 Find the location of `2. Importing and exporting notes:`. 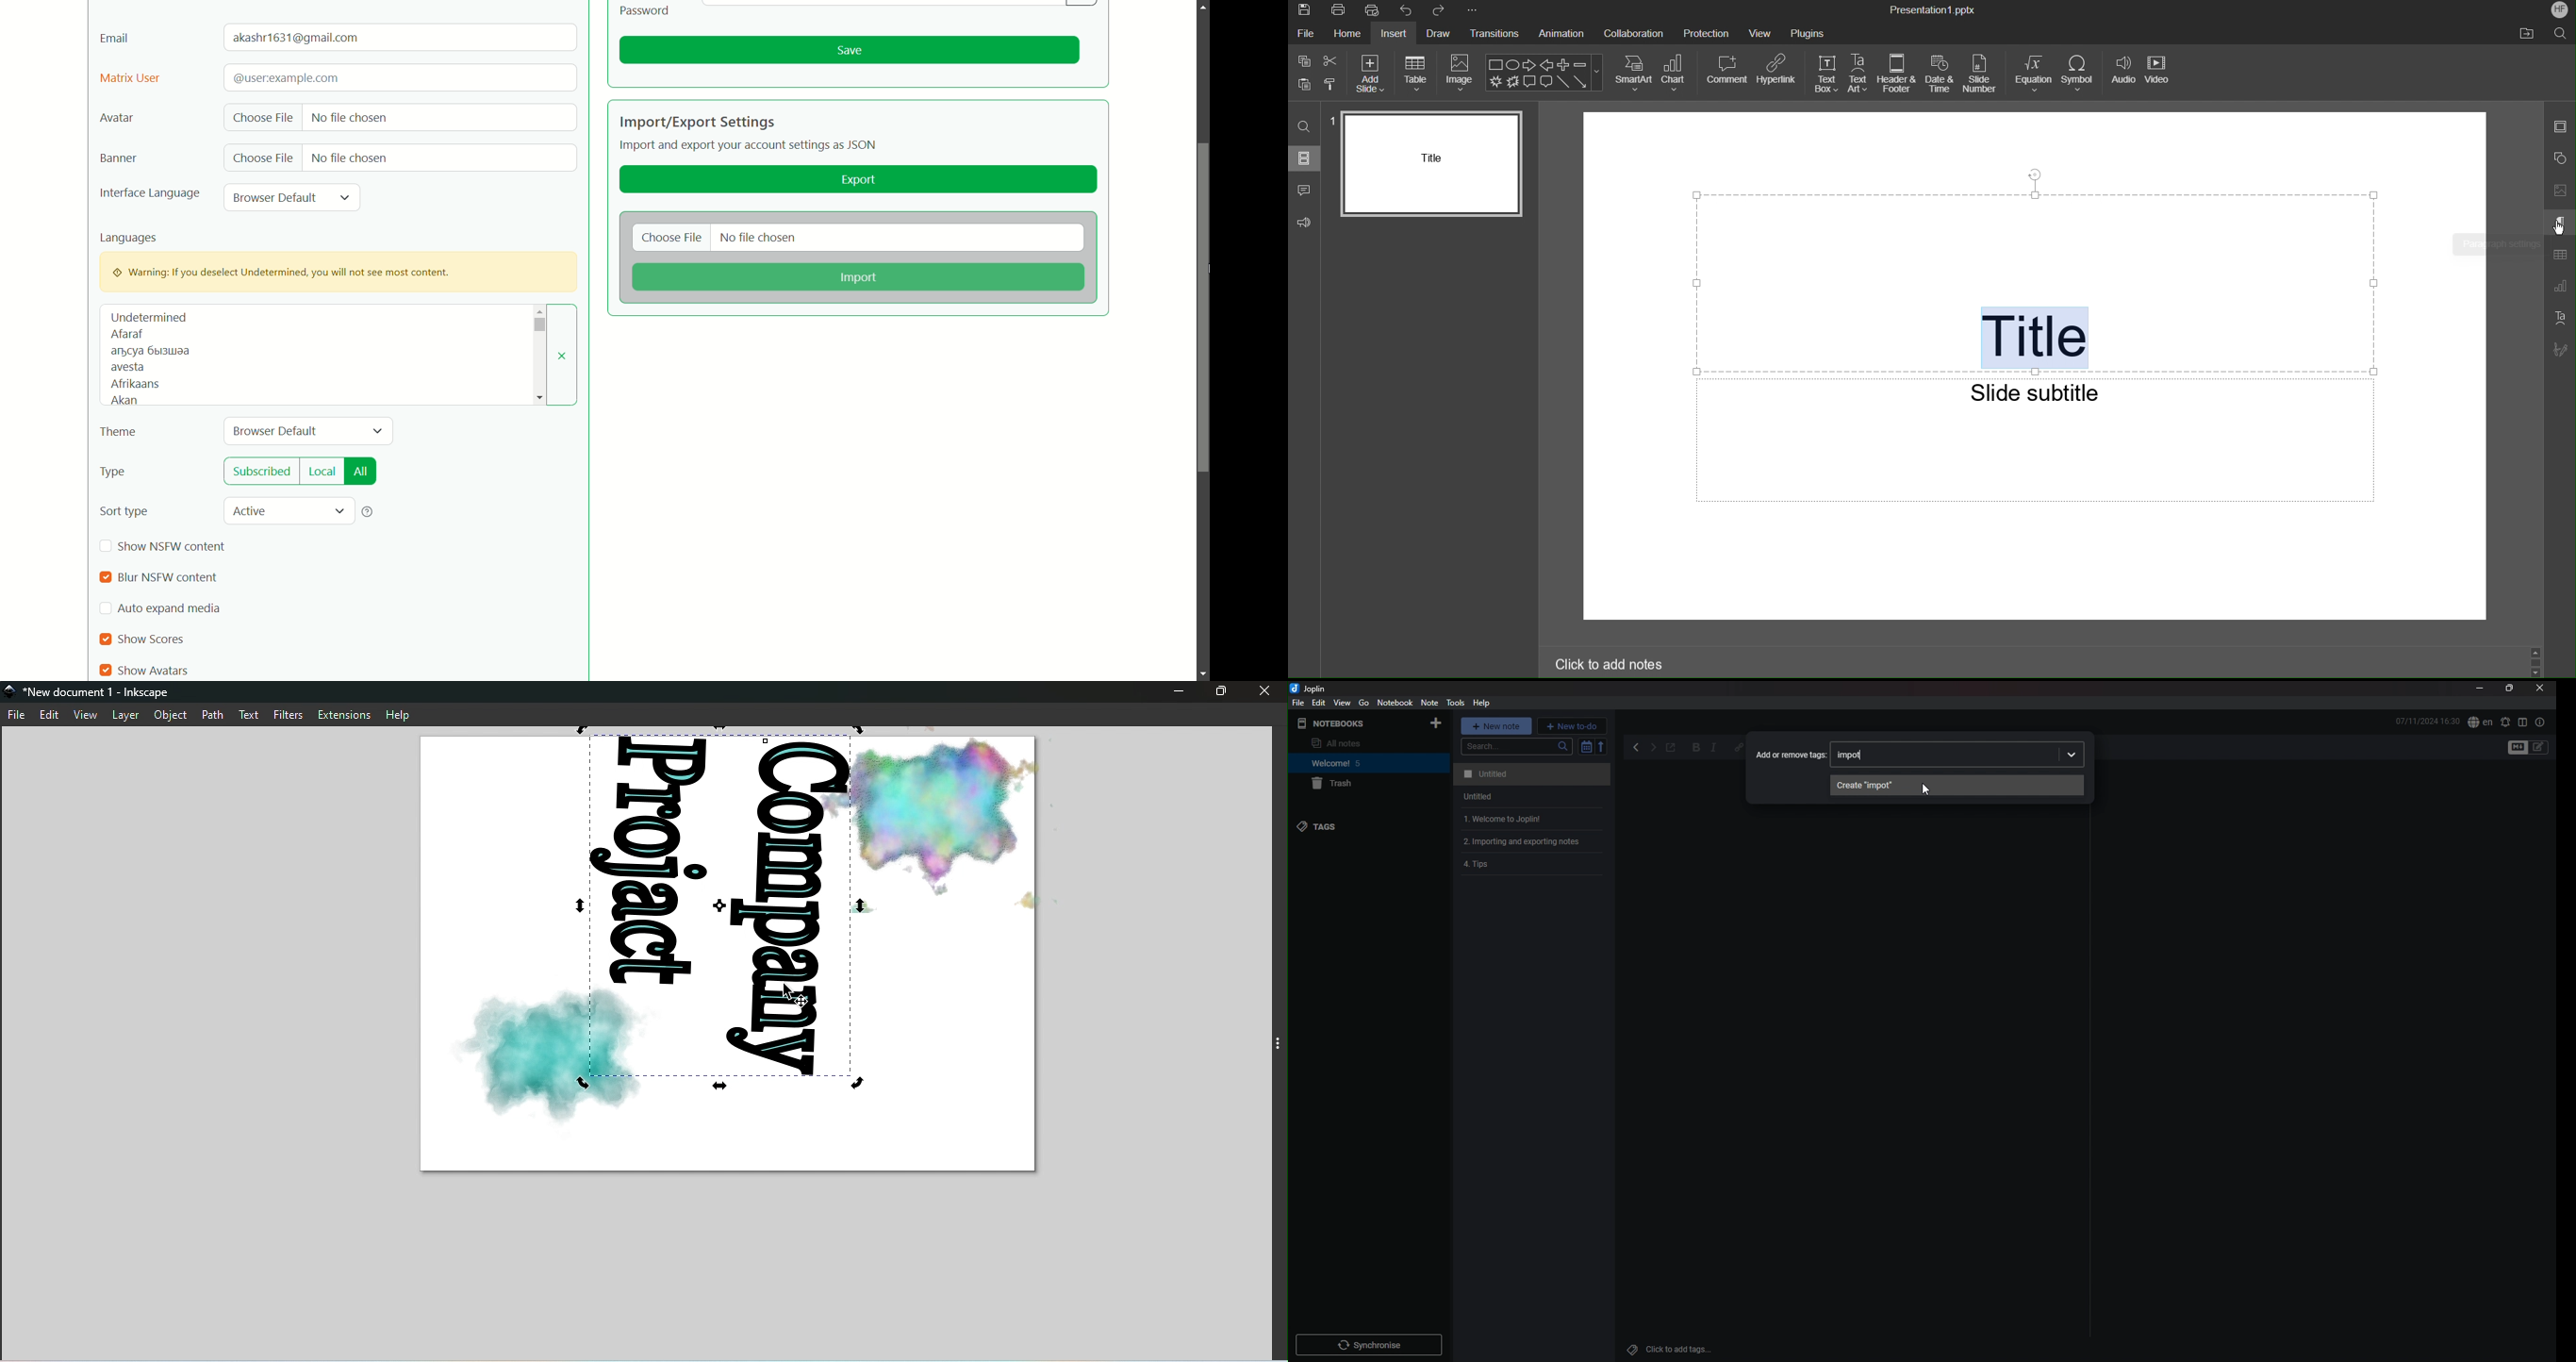

2. Importing and exporting notes: is located at coordinates (1534, 842).